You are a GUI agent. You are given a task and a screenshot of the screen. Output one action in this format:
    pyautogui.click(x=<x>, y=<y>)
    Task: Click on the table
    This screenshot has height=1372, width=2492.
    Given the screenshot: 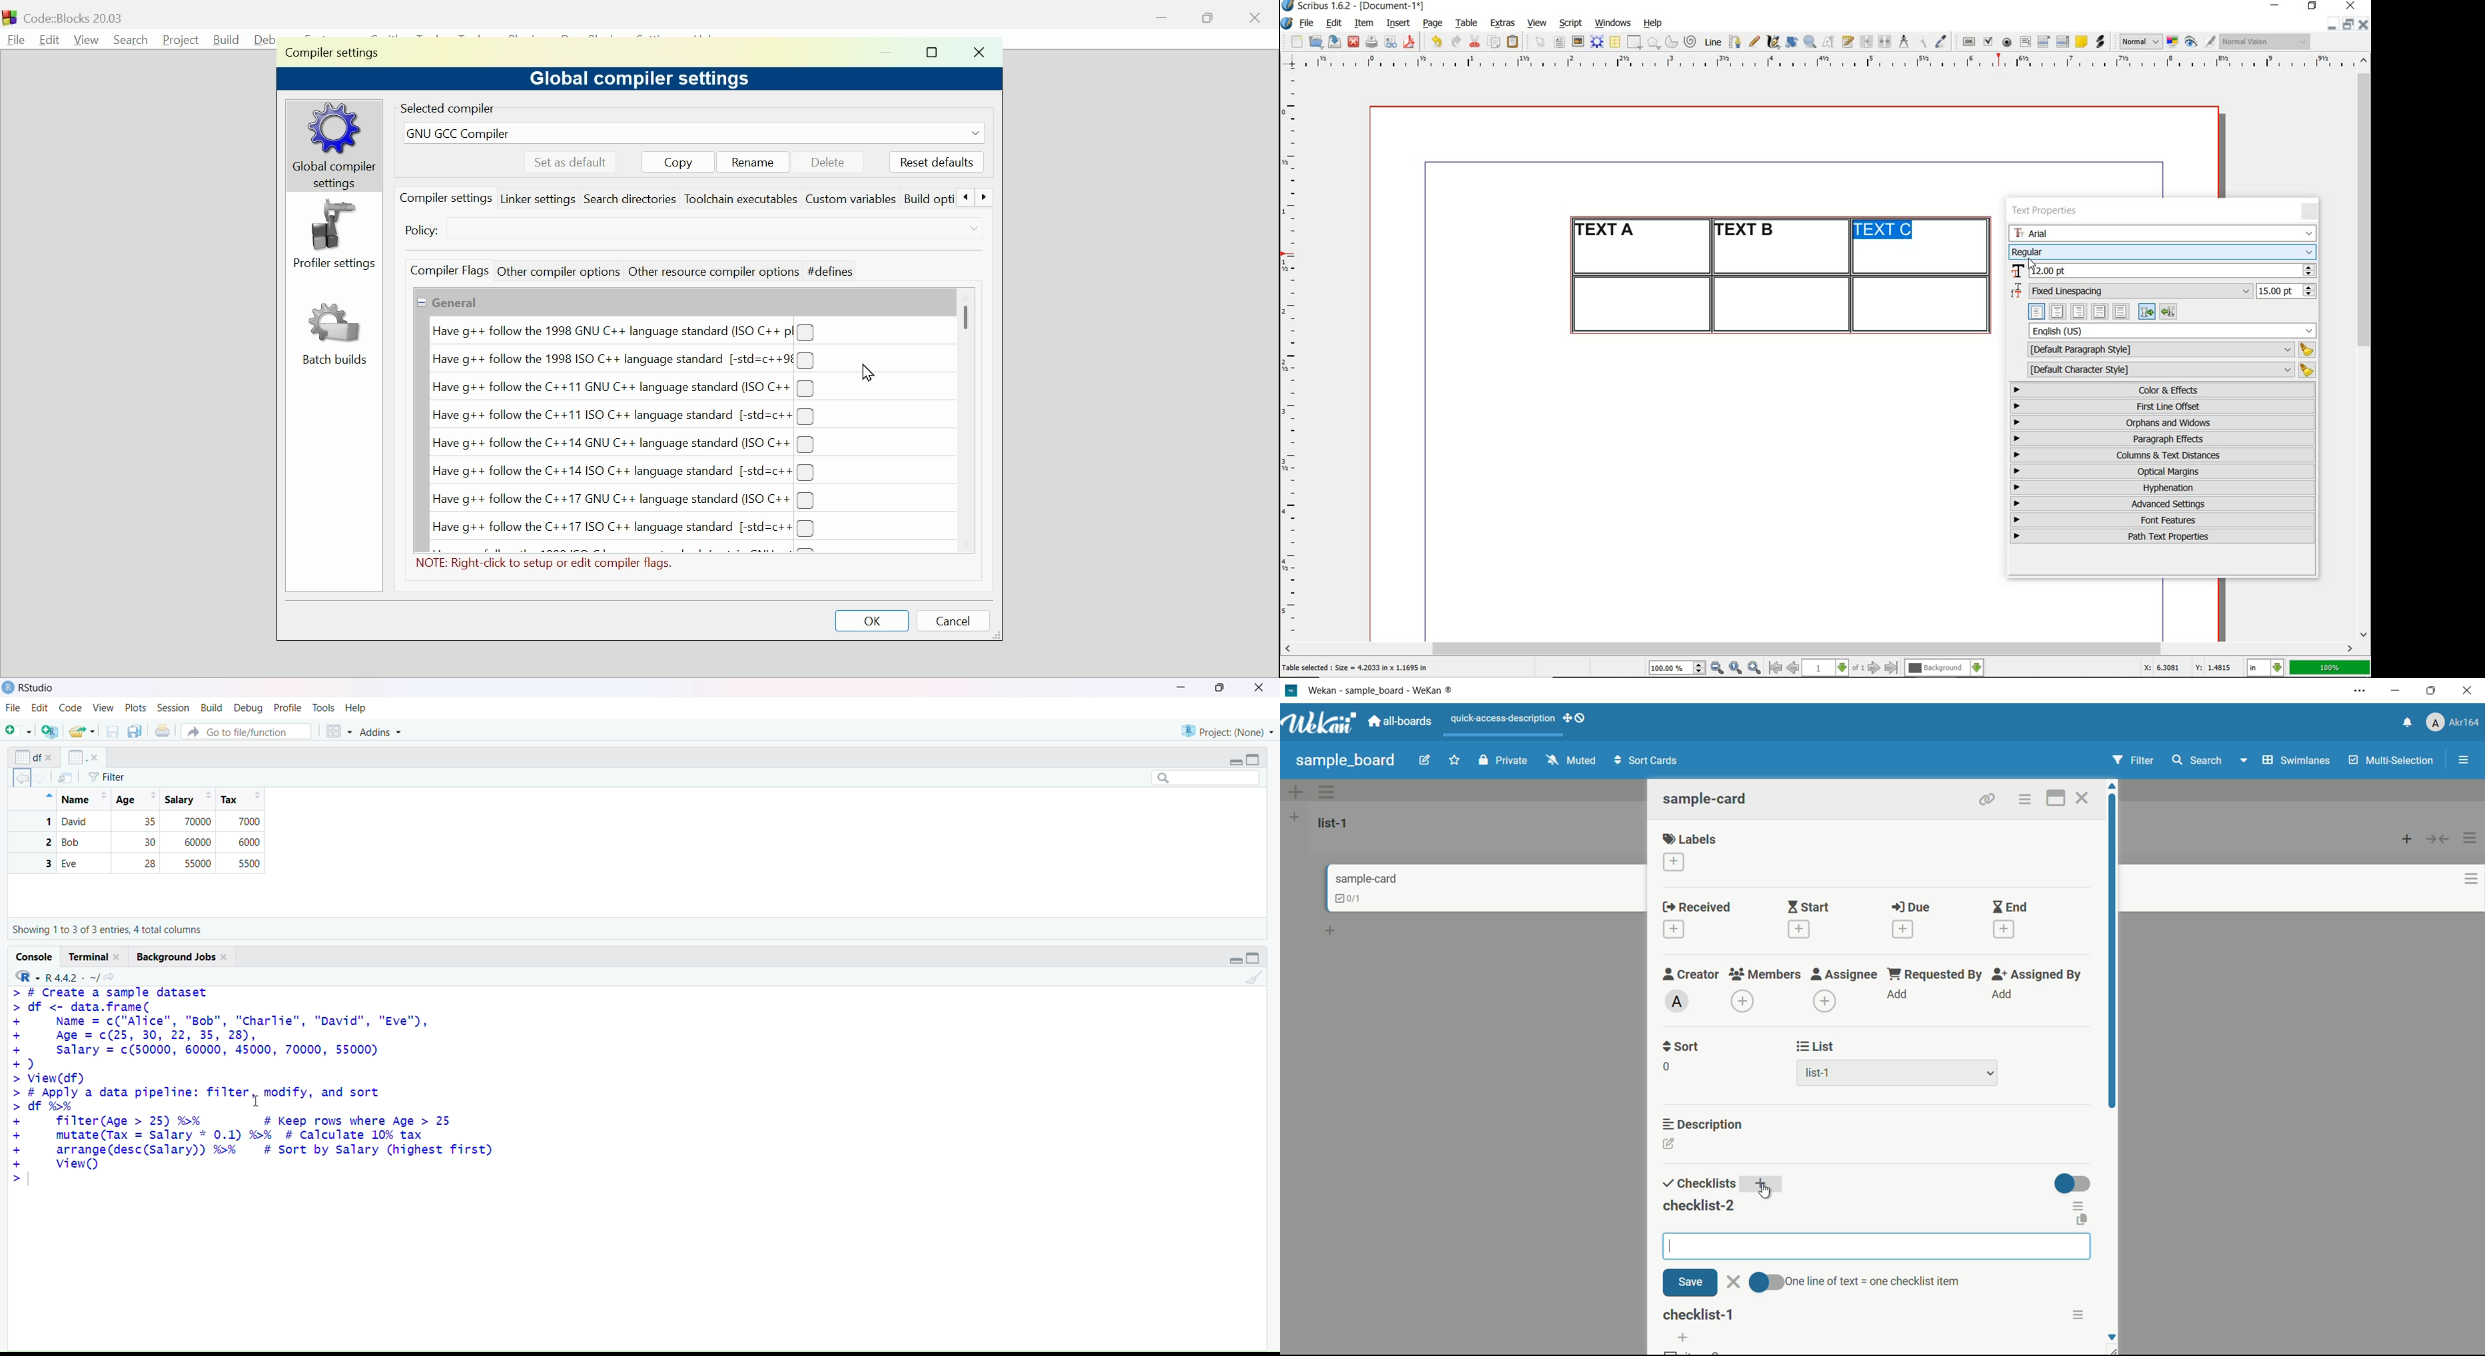 What is the action you would take?
    pyautogui.click(x=1616, y=42)
    